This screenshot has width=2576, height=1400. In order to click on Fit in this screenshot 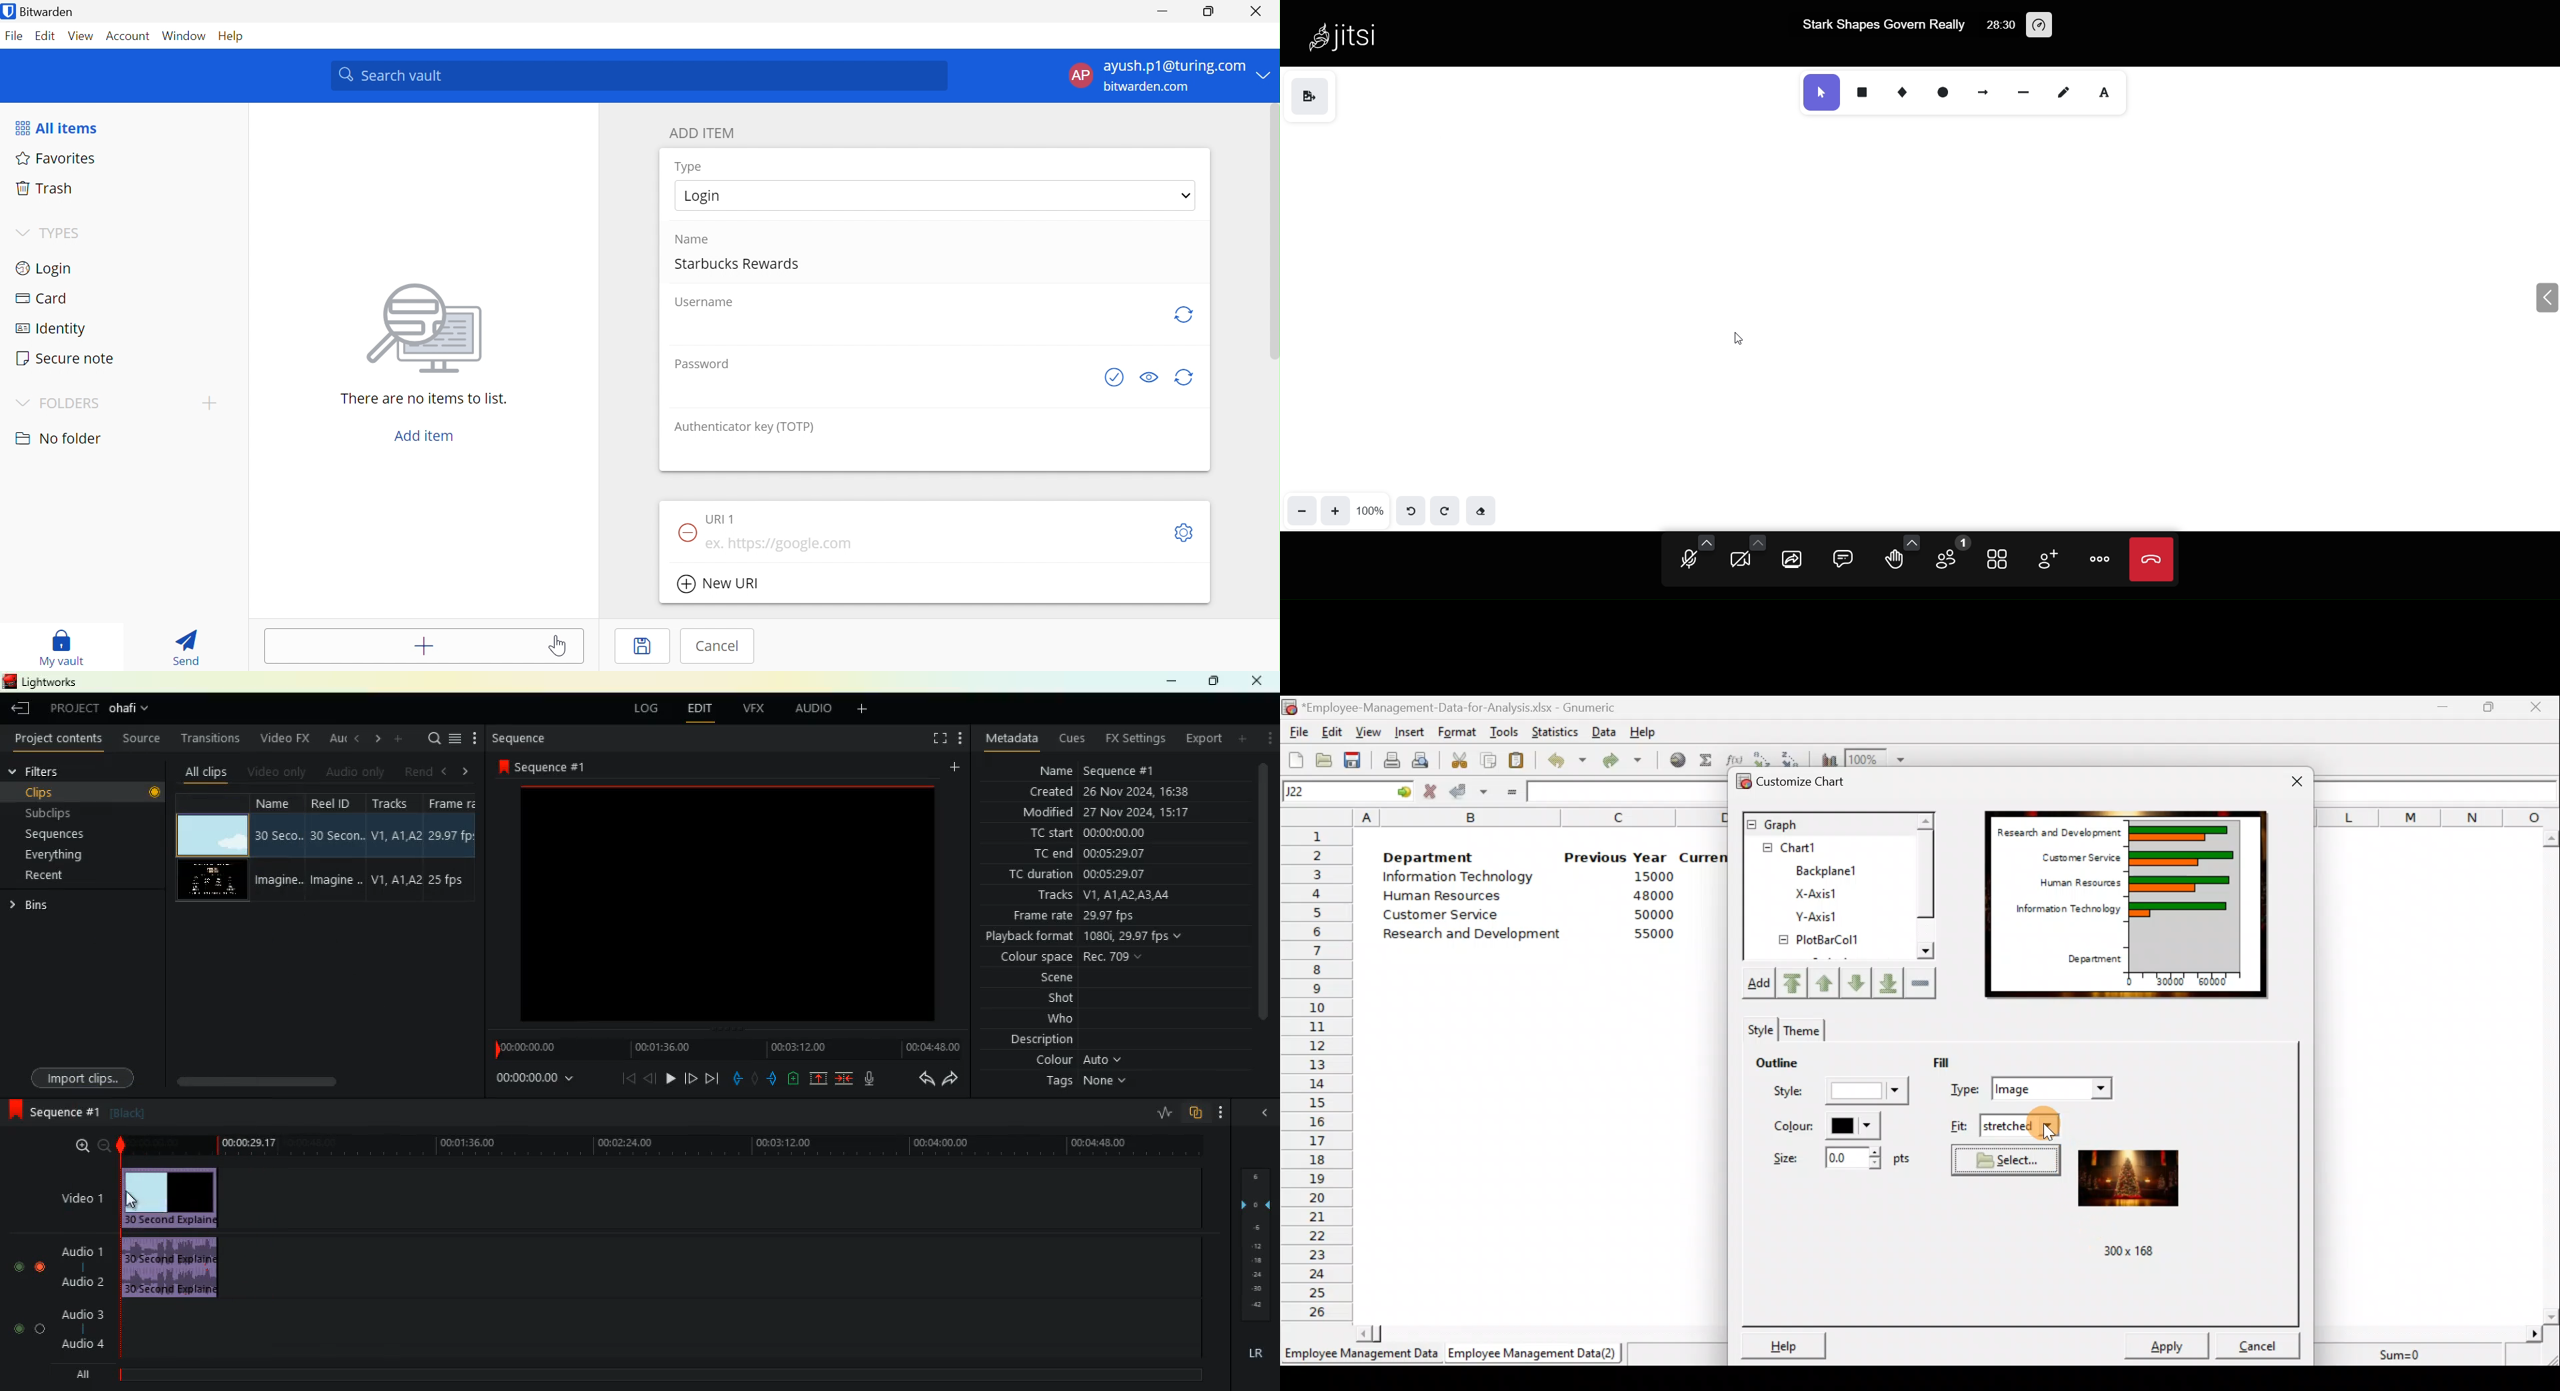, I will do `click(1999, 1125)`.